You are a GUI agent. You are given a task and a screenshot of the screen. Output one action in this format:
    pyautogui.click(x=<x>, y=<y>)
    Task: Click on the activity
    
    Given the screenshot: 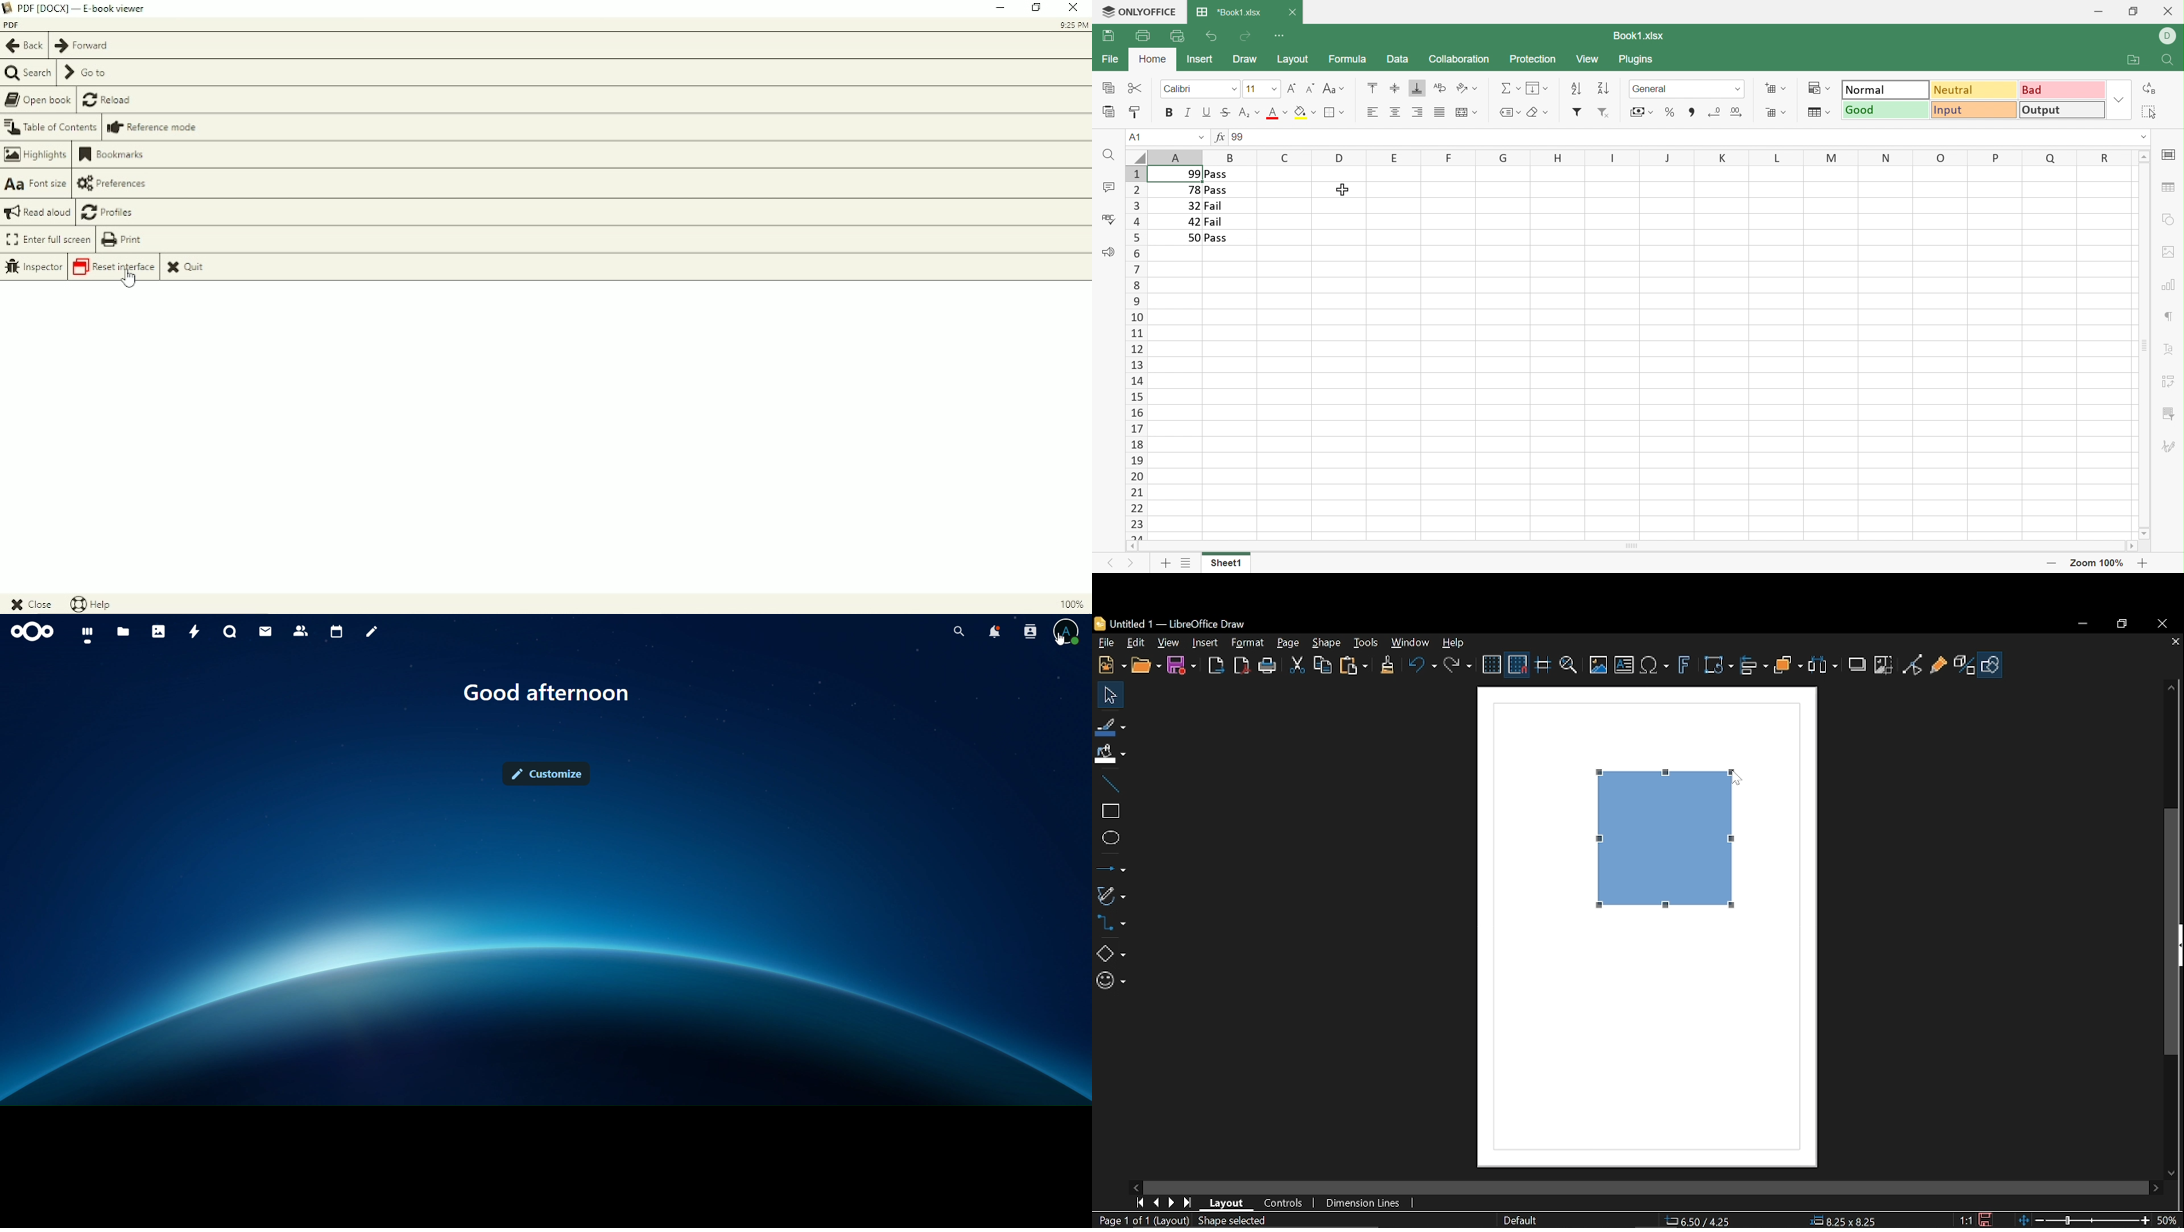 What is the action you would take?
    pyautogui.click(x=194, y=631)
    